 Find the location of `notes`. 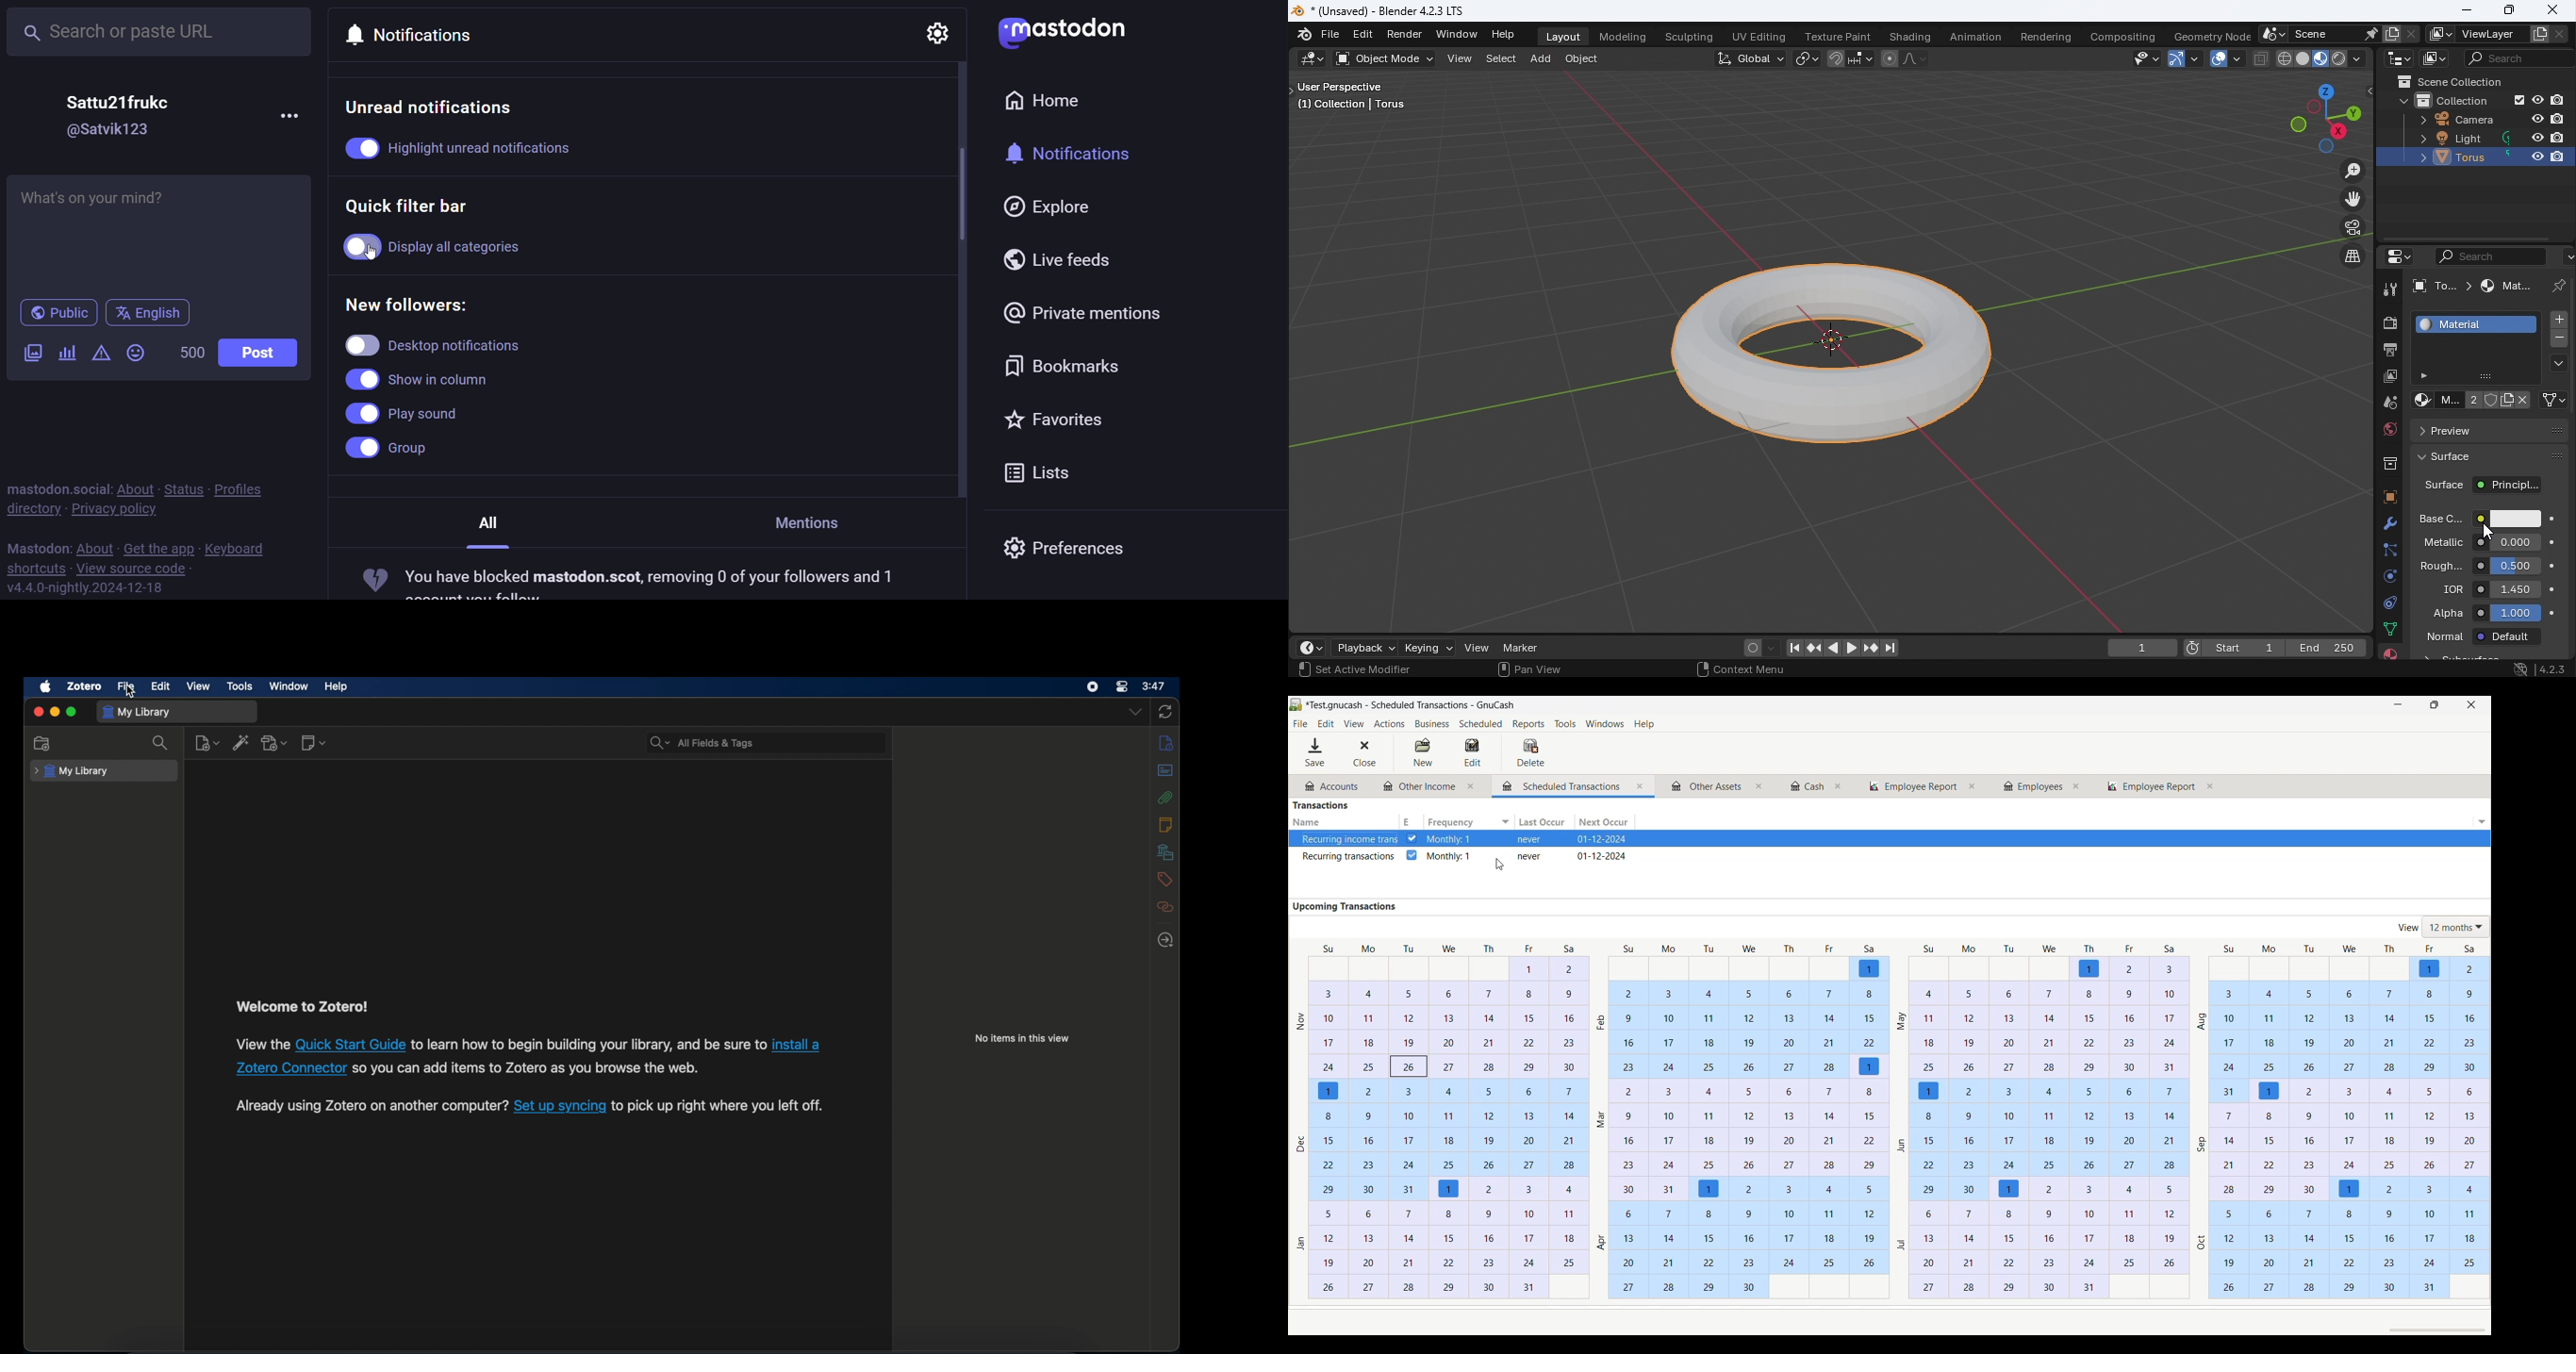

notes is located at coordinates (1166, 824).